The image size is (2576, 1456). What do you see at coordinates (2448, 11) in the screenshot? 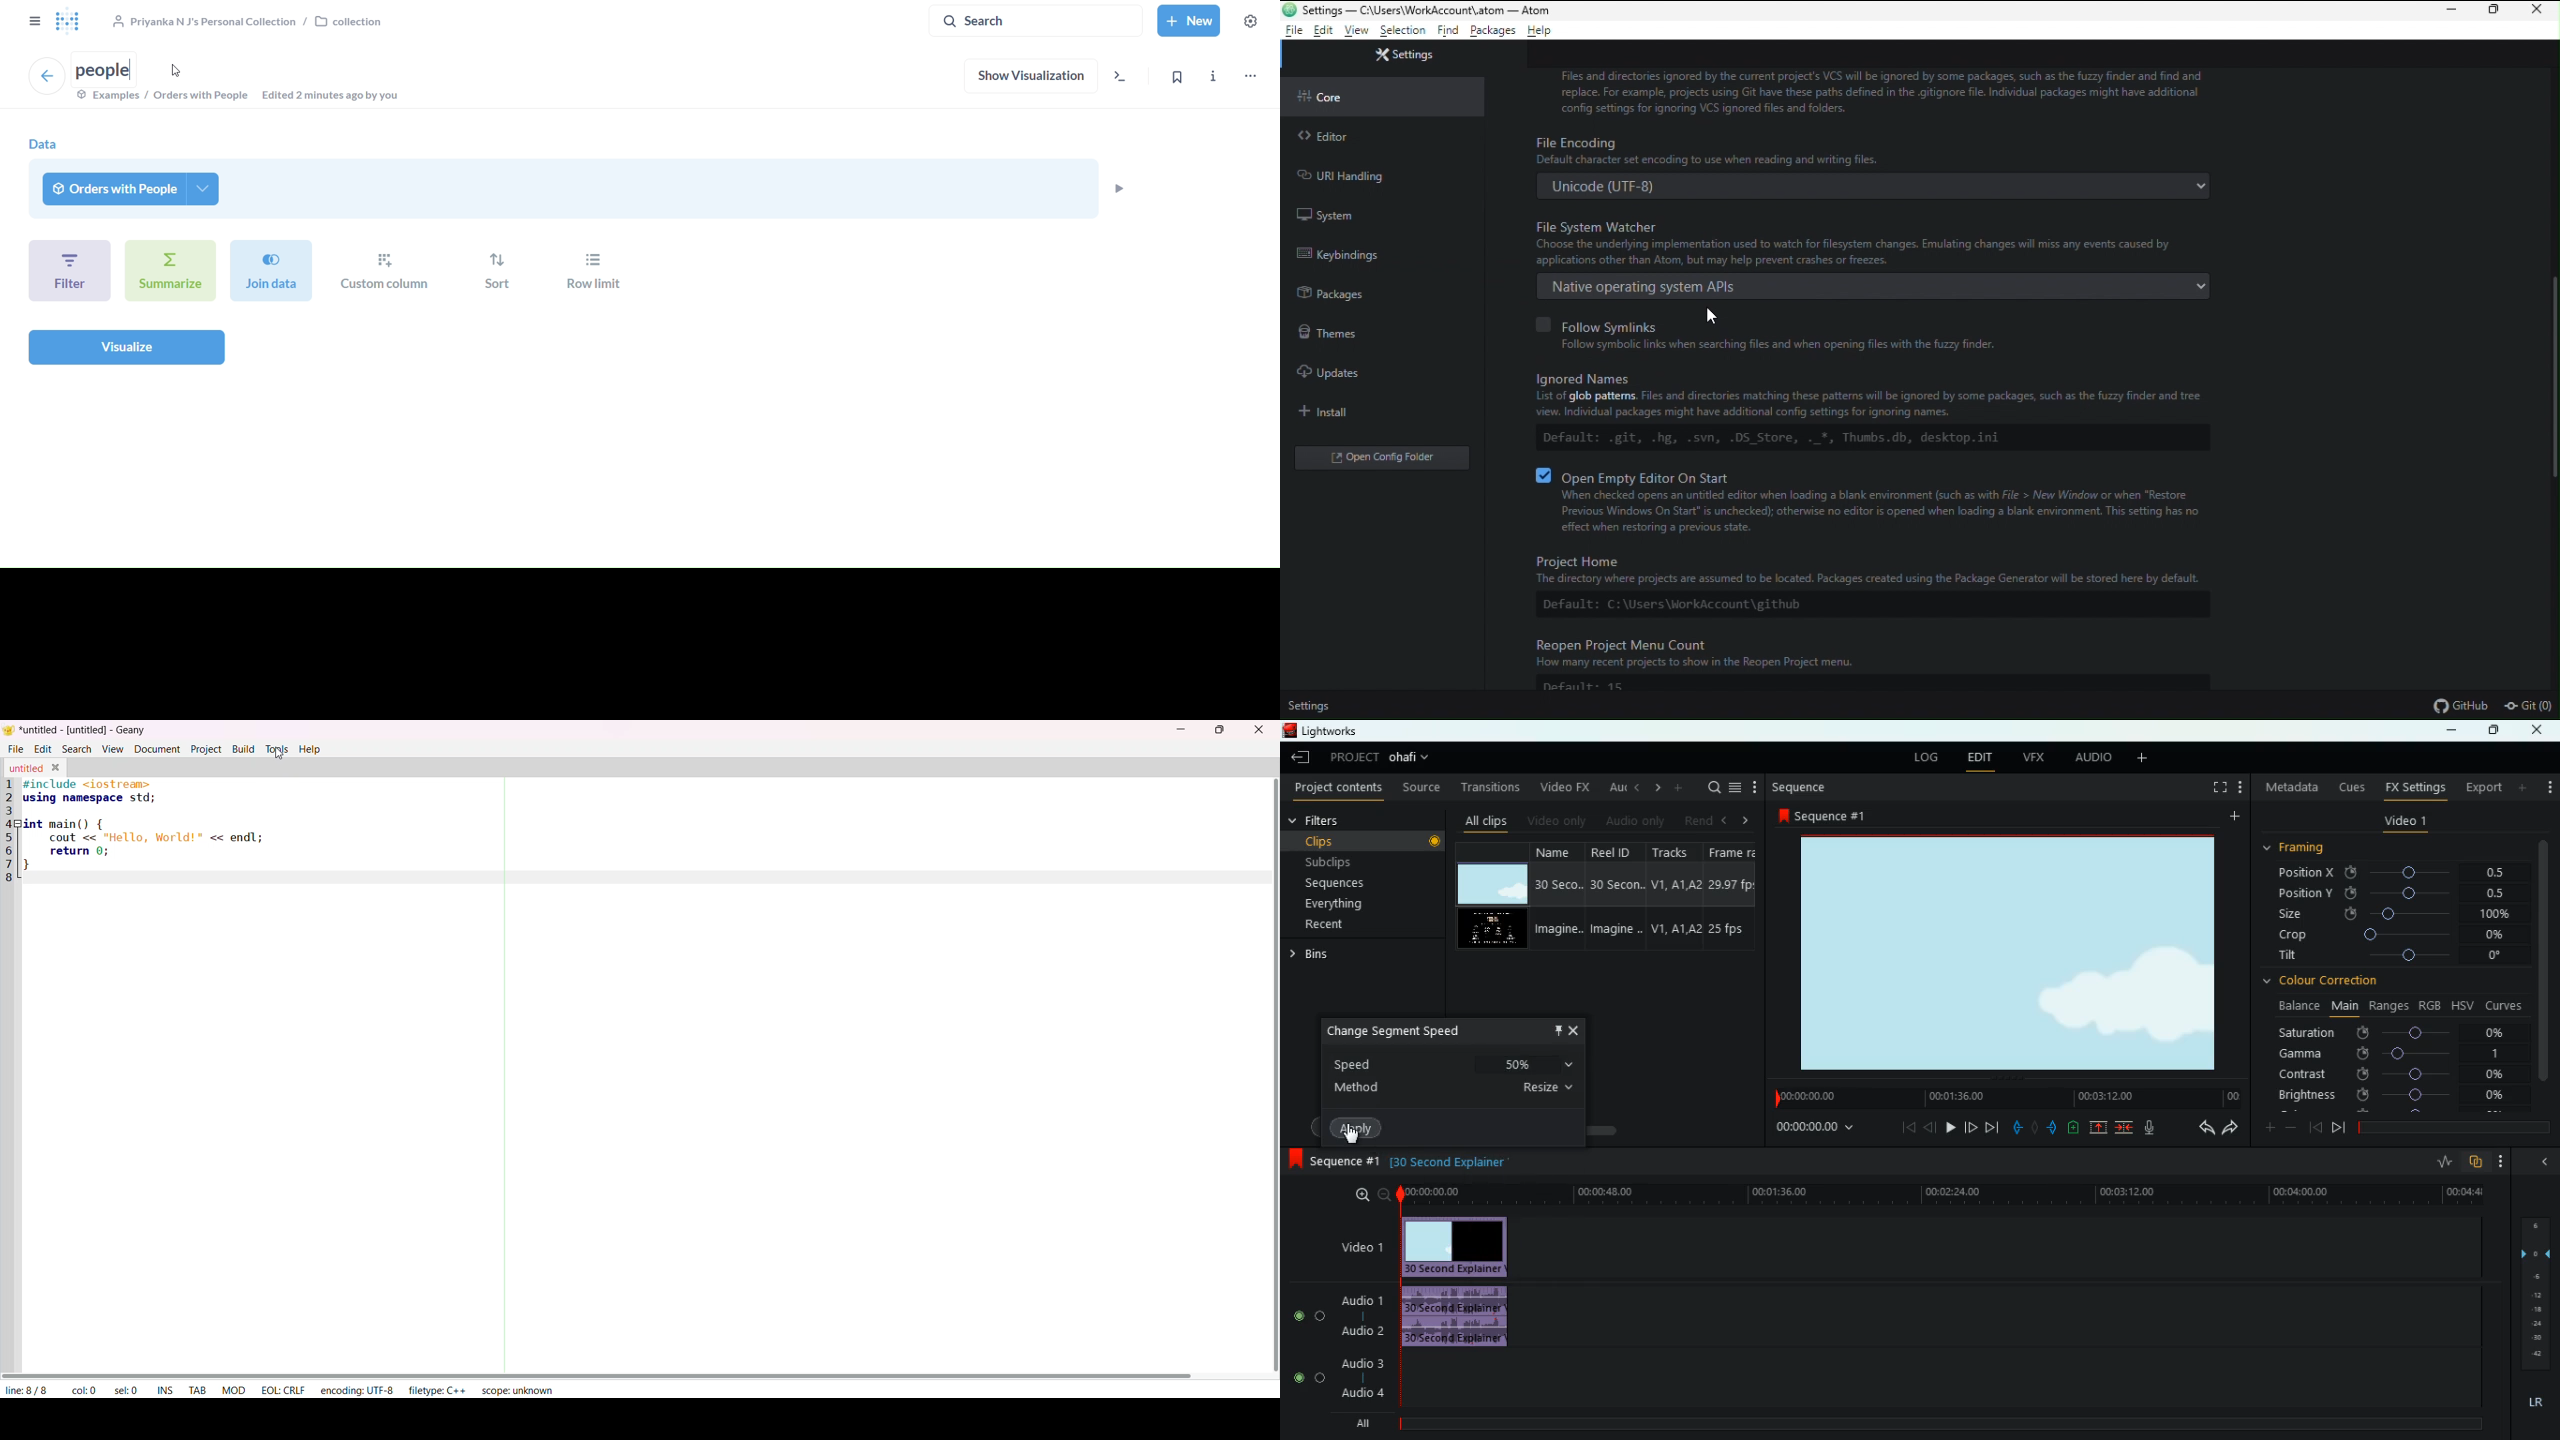
I see `Minimize` at bounding box center [2448, 11].